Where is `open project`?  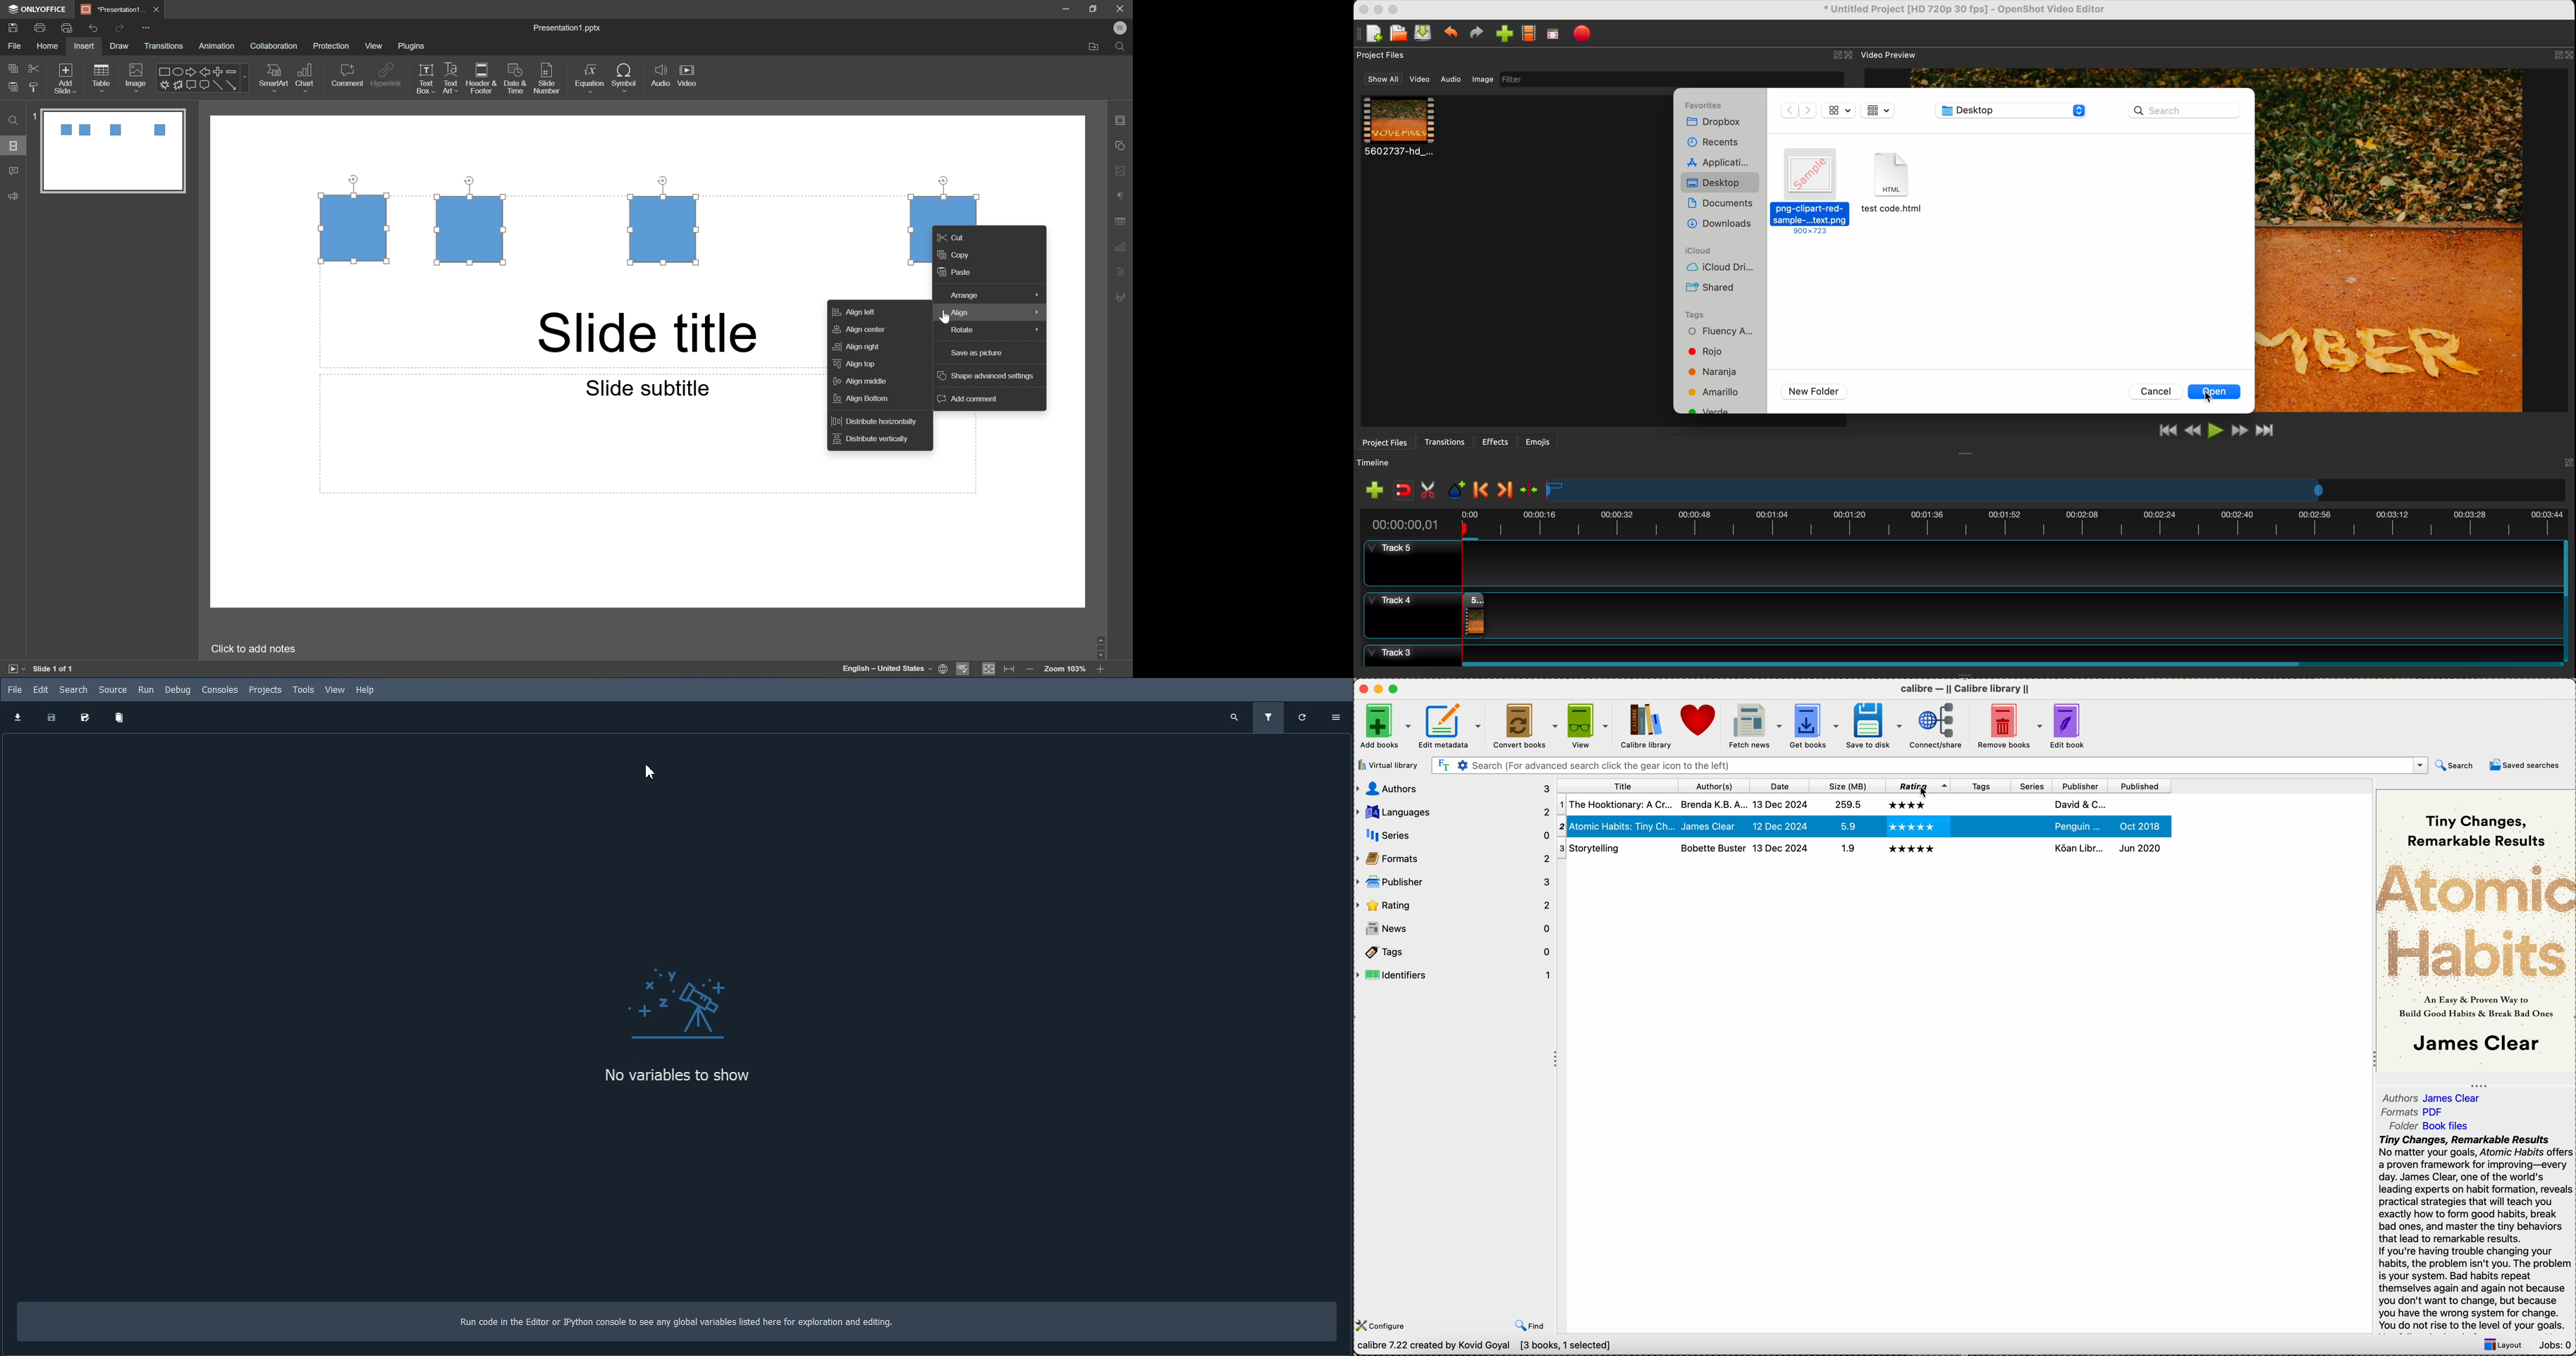
open project is located at coordinates (1398, 34).